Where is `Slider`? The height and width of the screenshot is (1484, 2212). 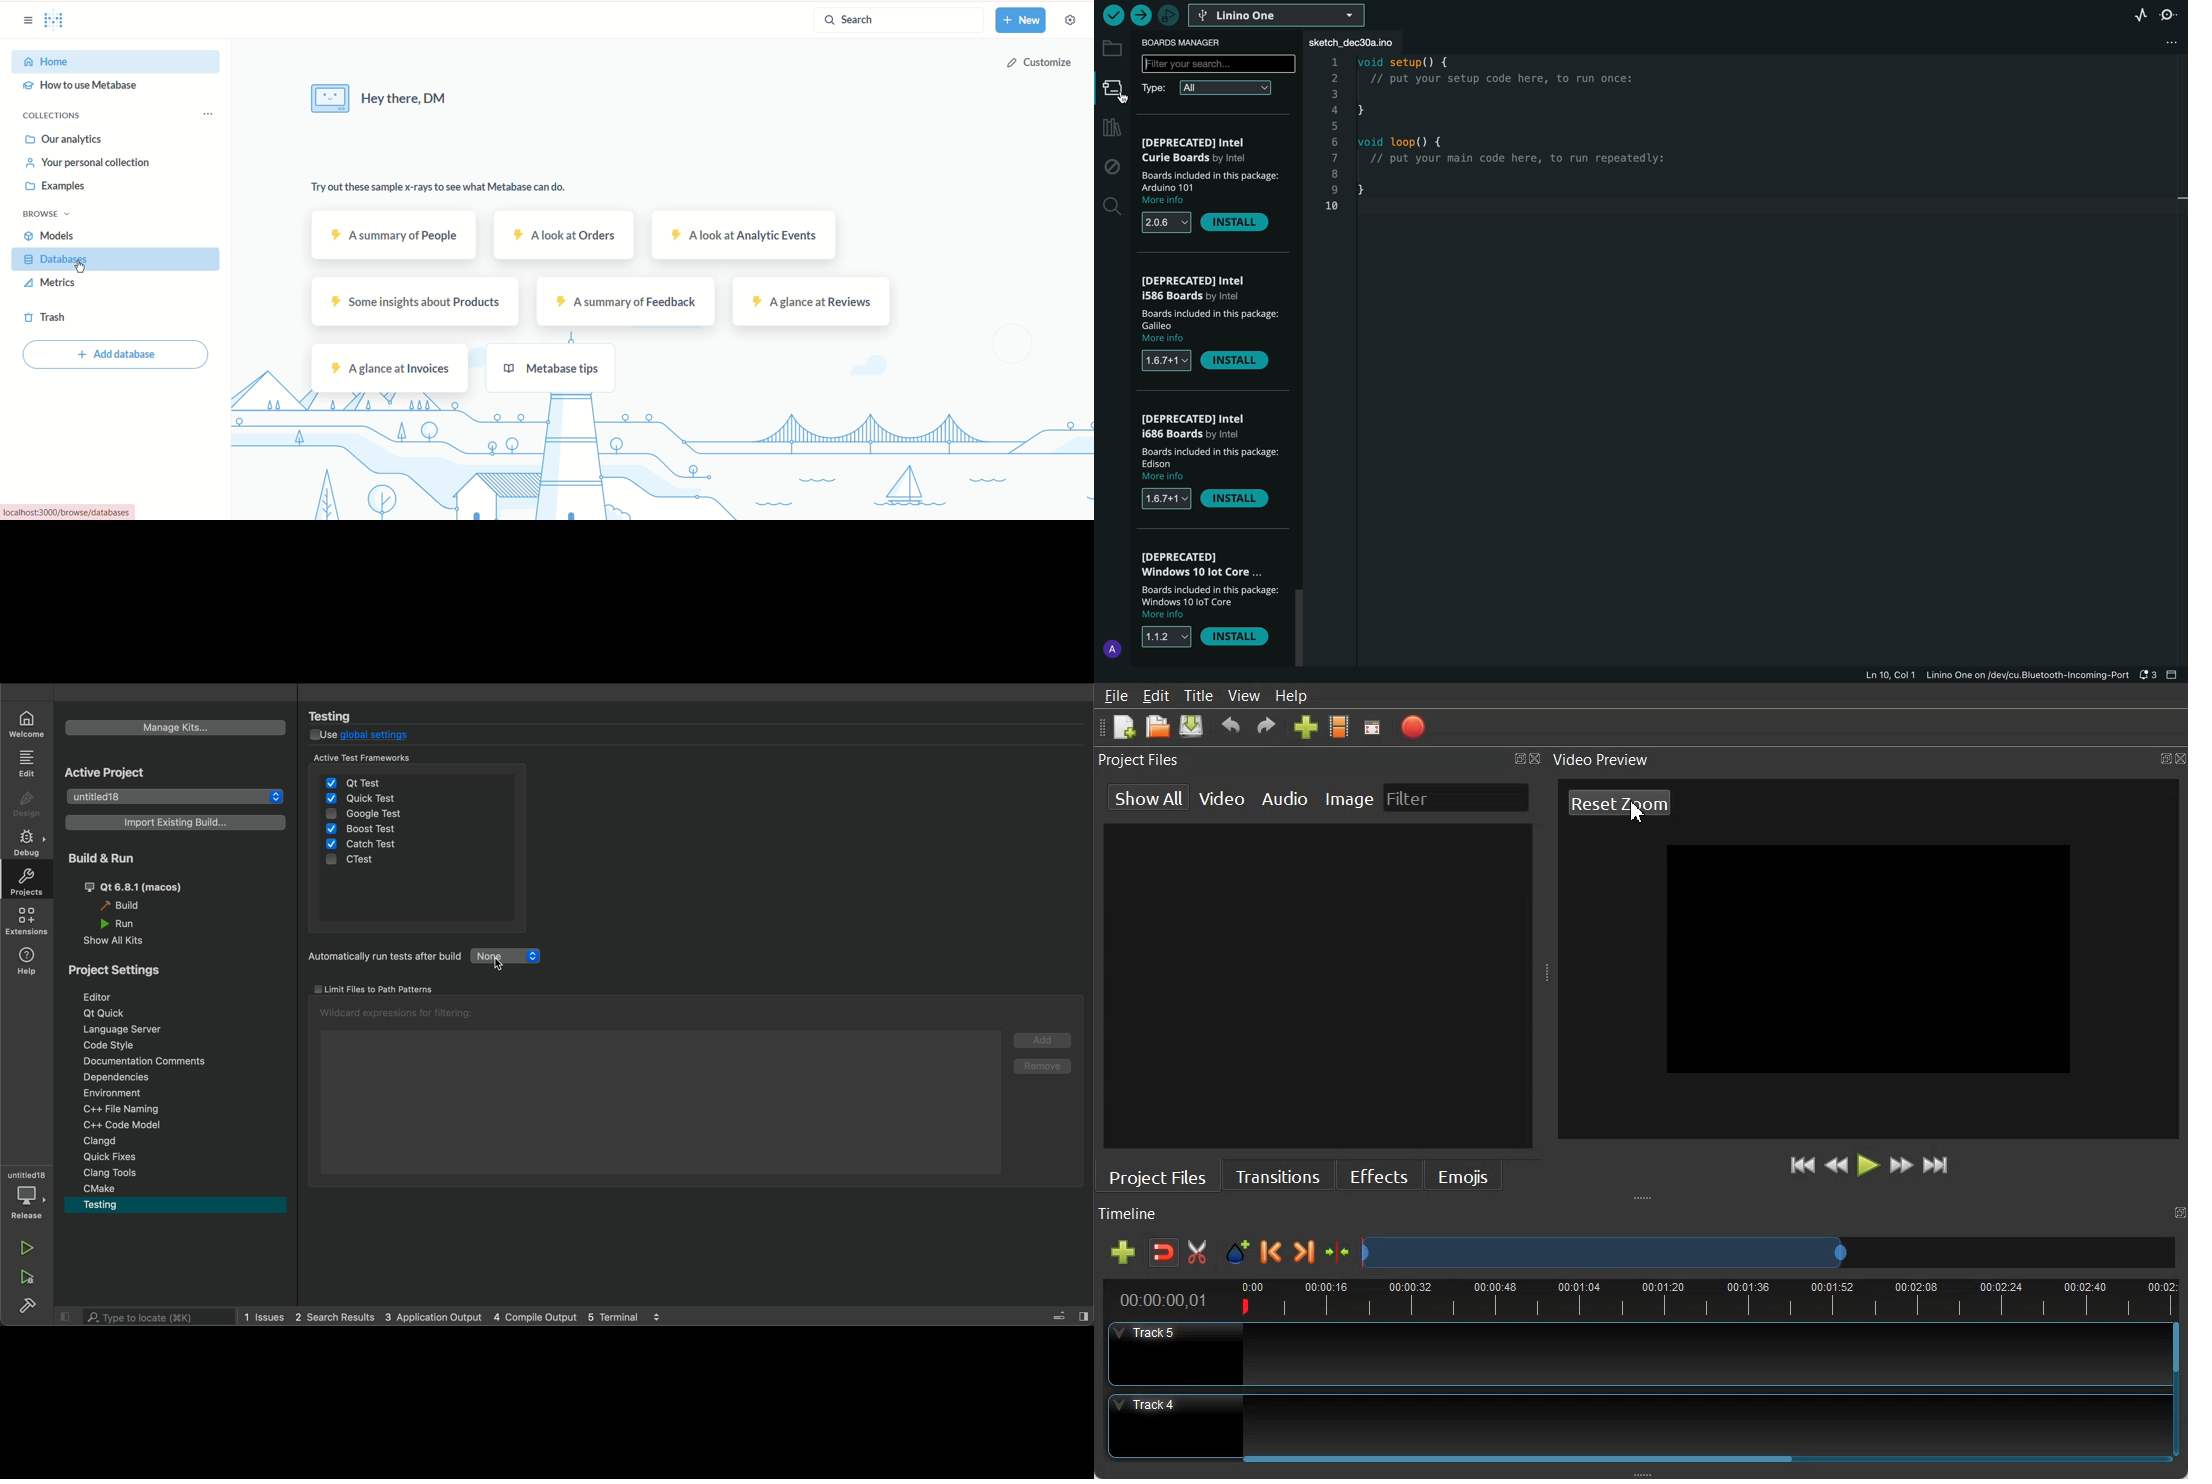 Slider is located at coordinates (1769, 1250).